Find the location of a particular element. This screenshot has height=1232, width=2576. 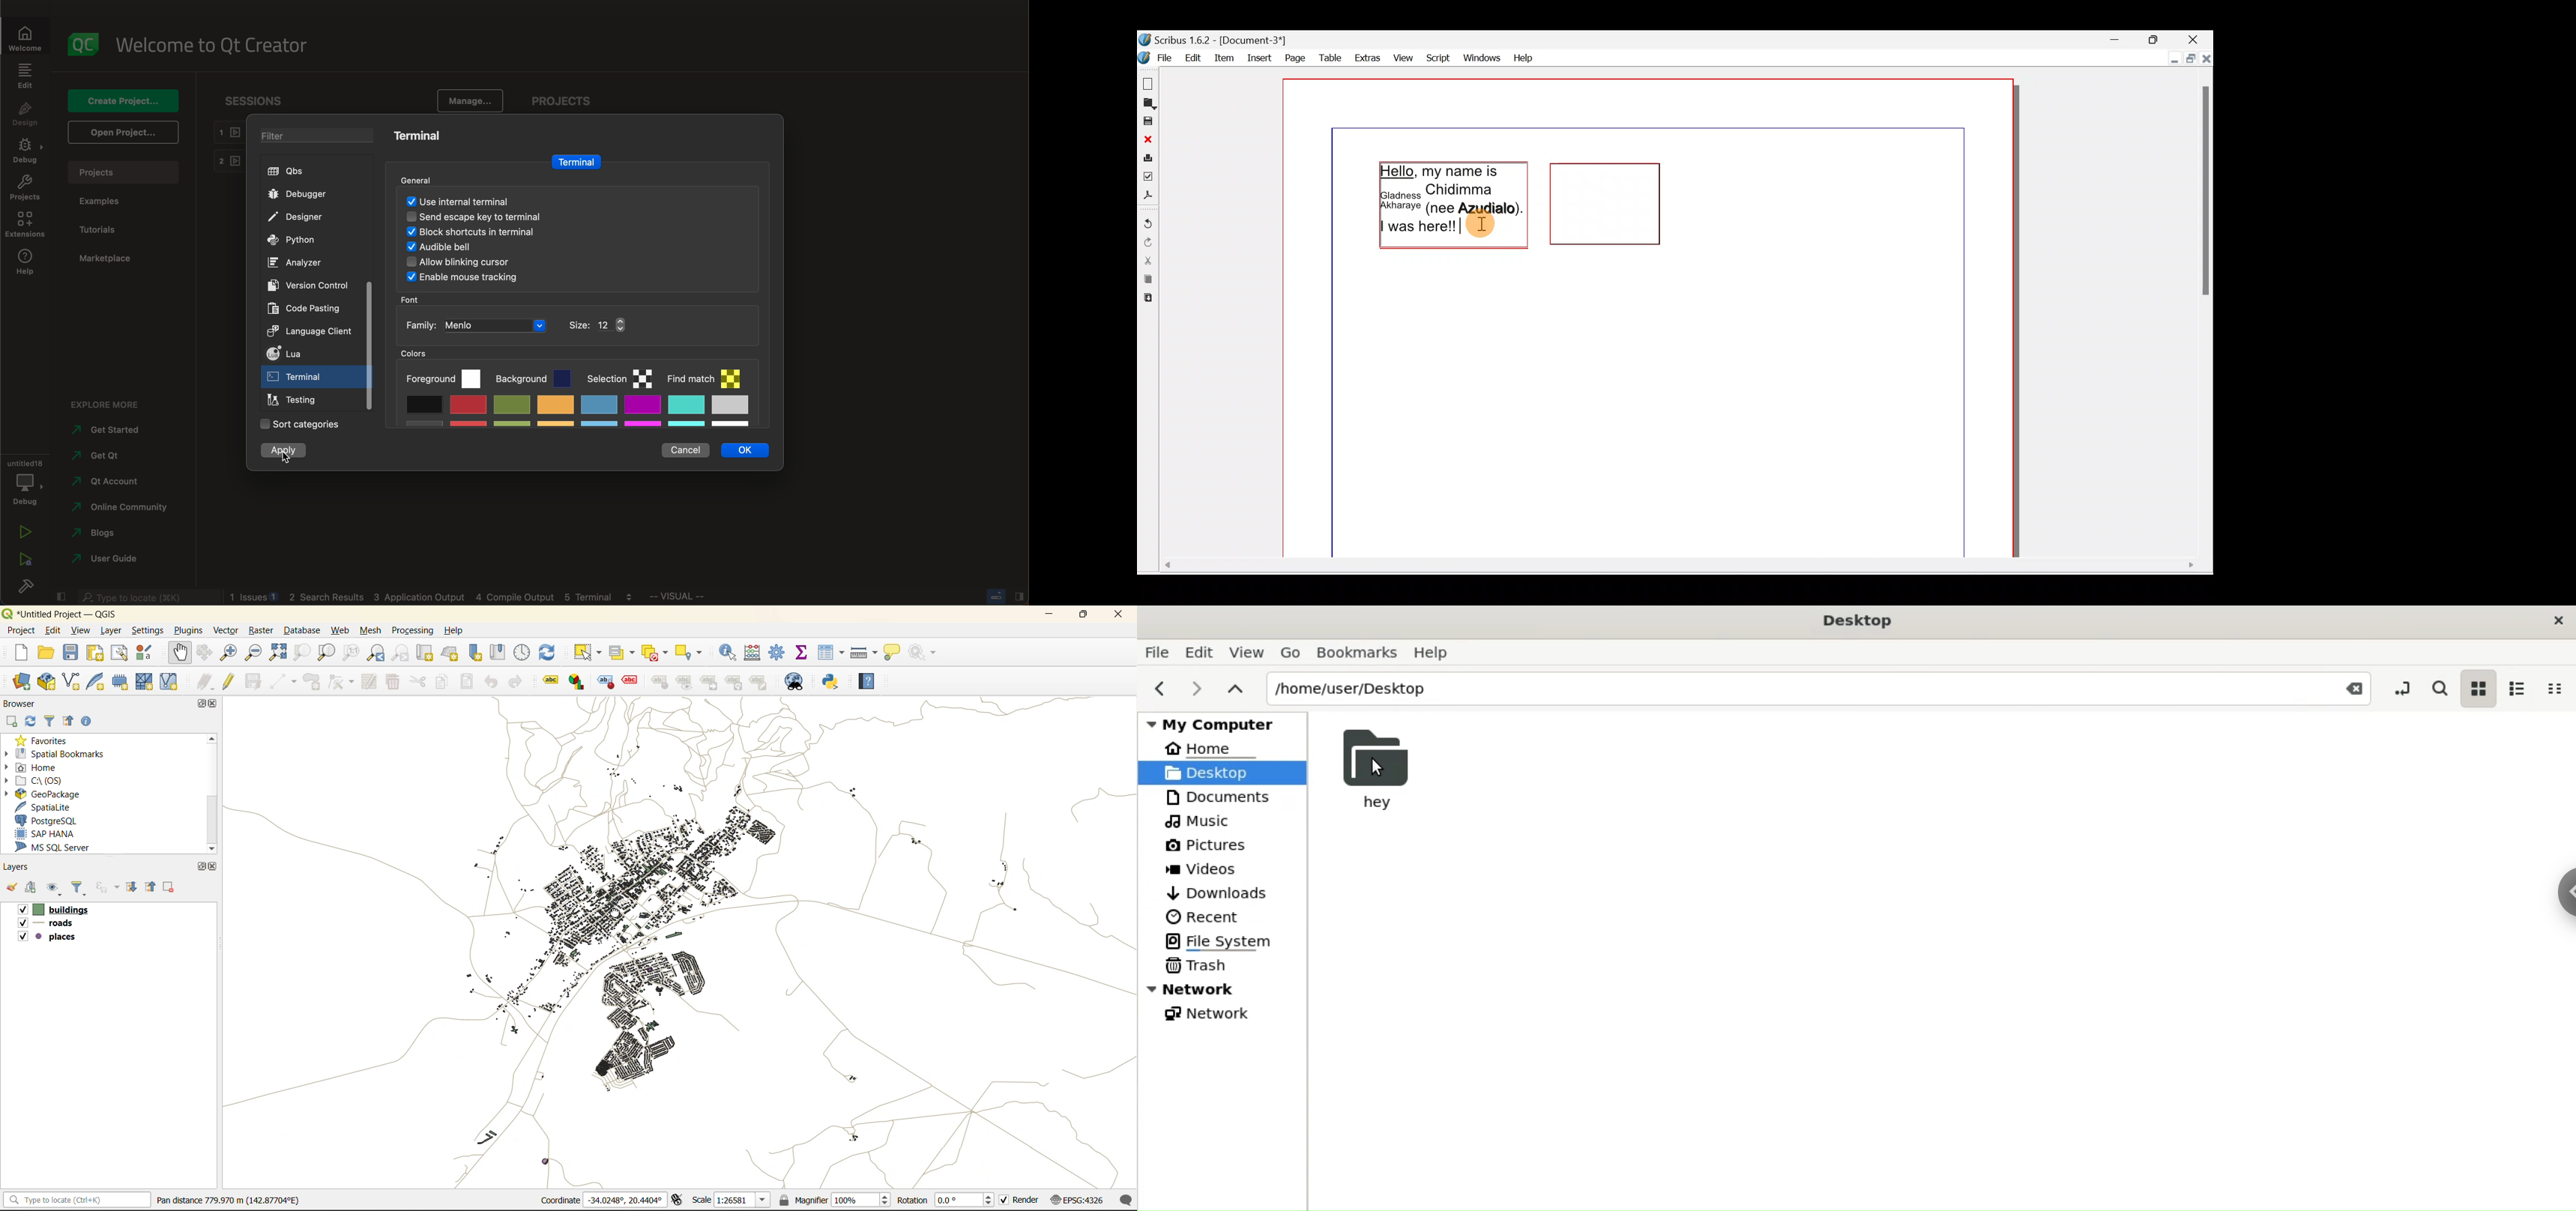

log messages is located at coordinates (1127, 1200).